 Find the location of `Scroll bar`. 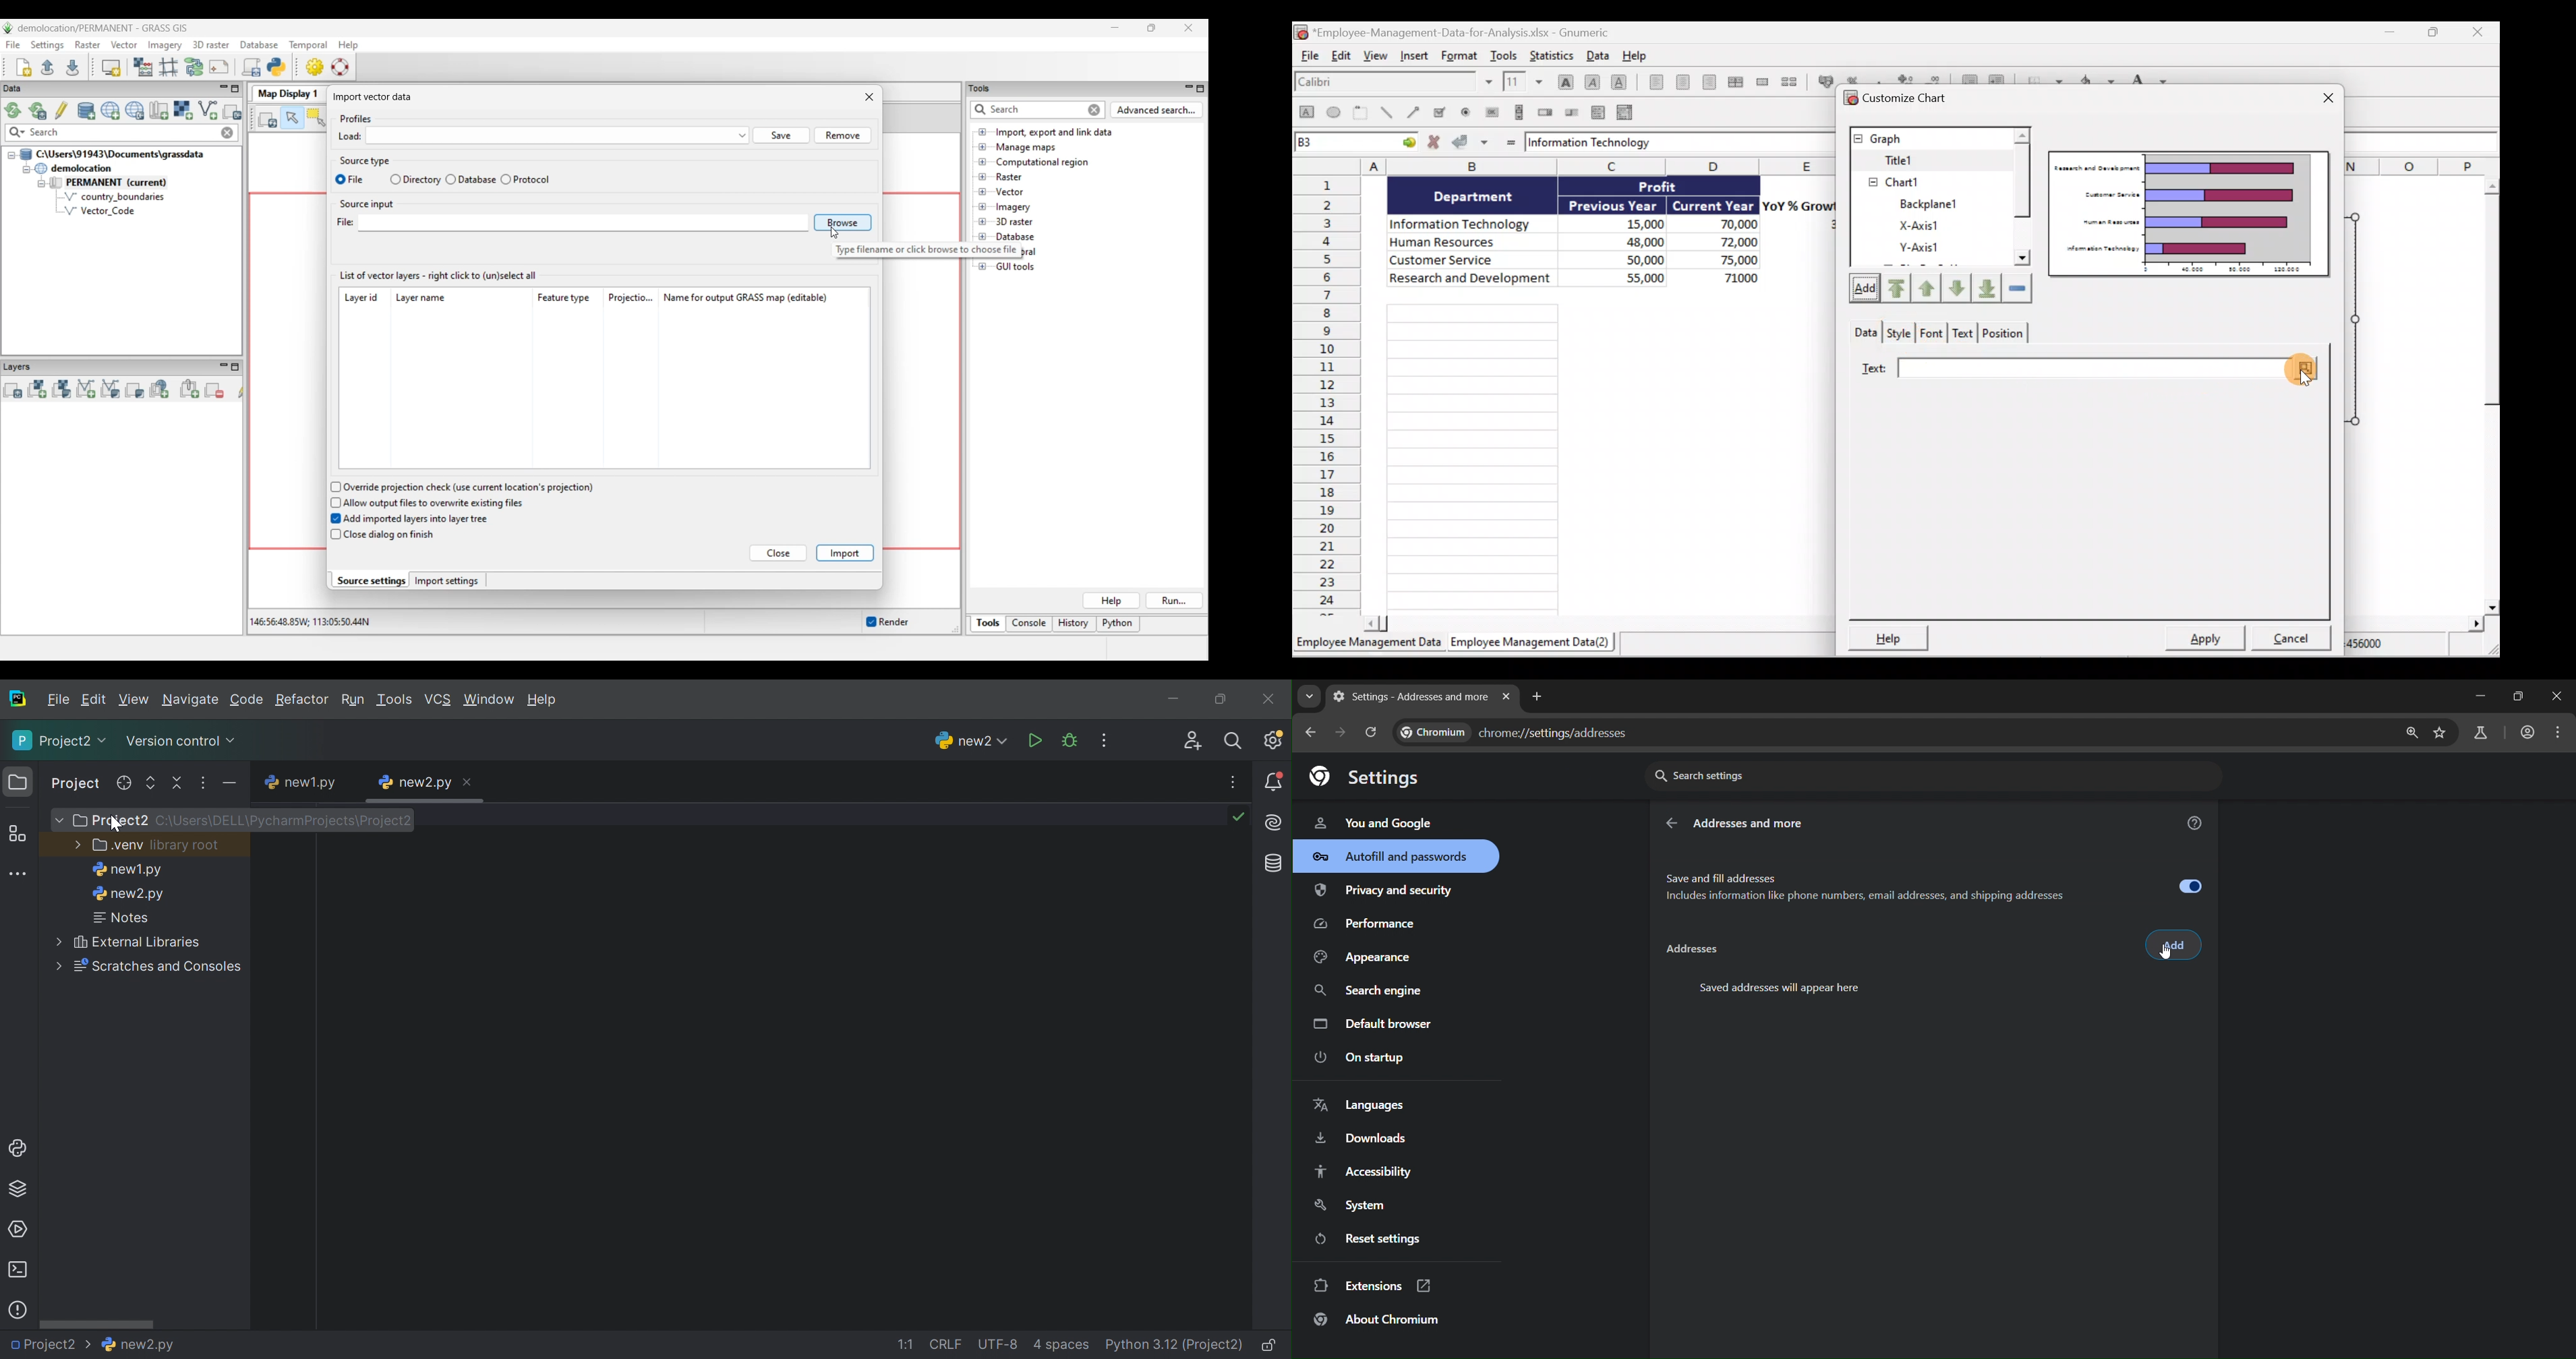

Scroll bar is located at coordinates (2485, 395).